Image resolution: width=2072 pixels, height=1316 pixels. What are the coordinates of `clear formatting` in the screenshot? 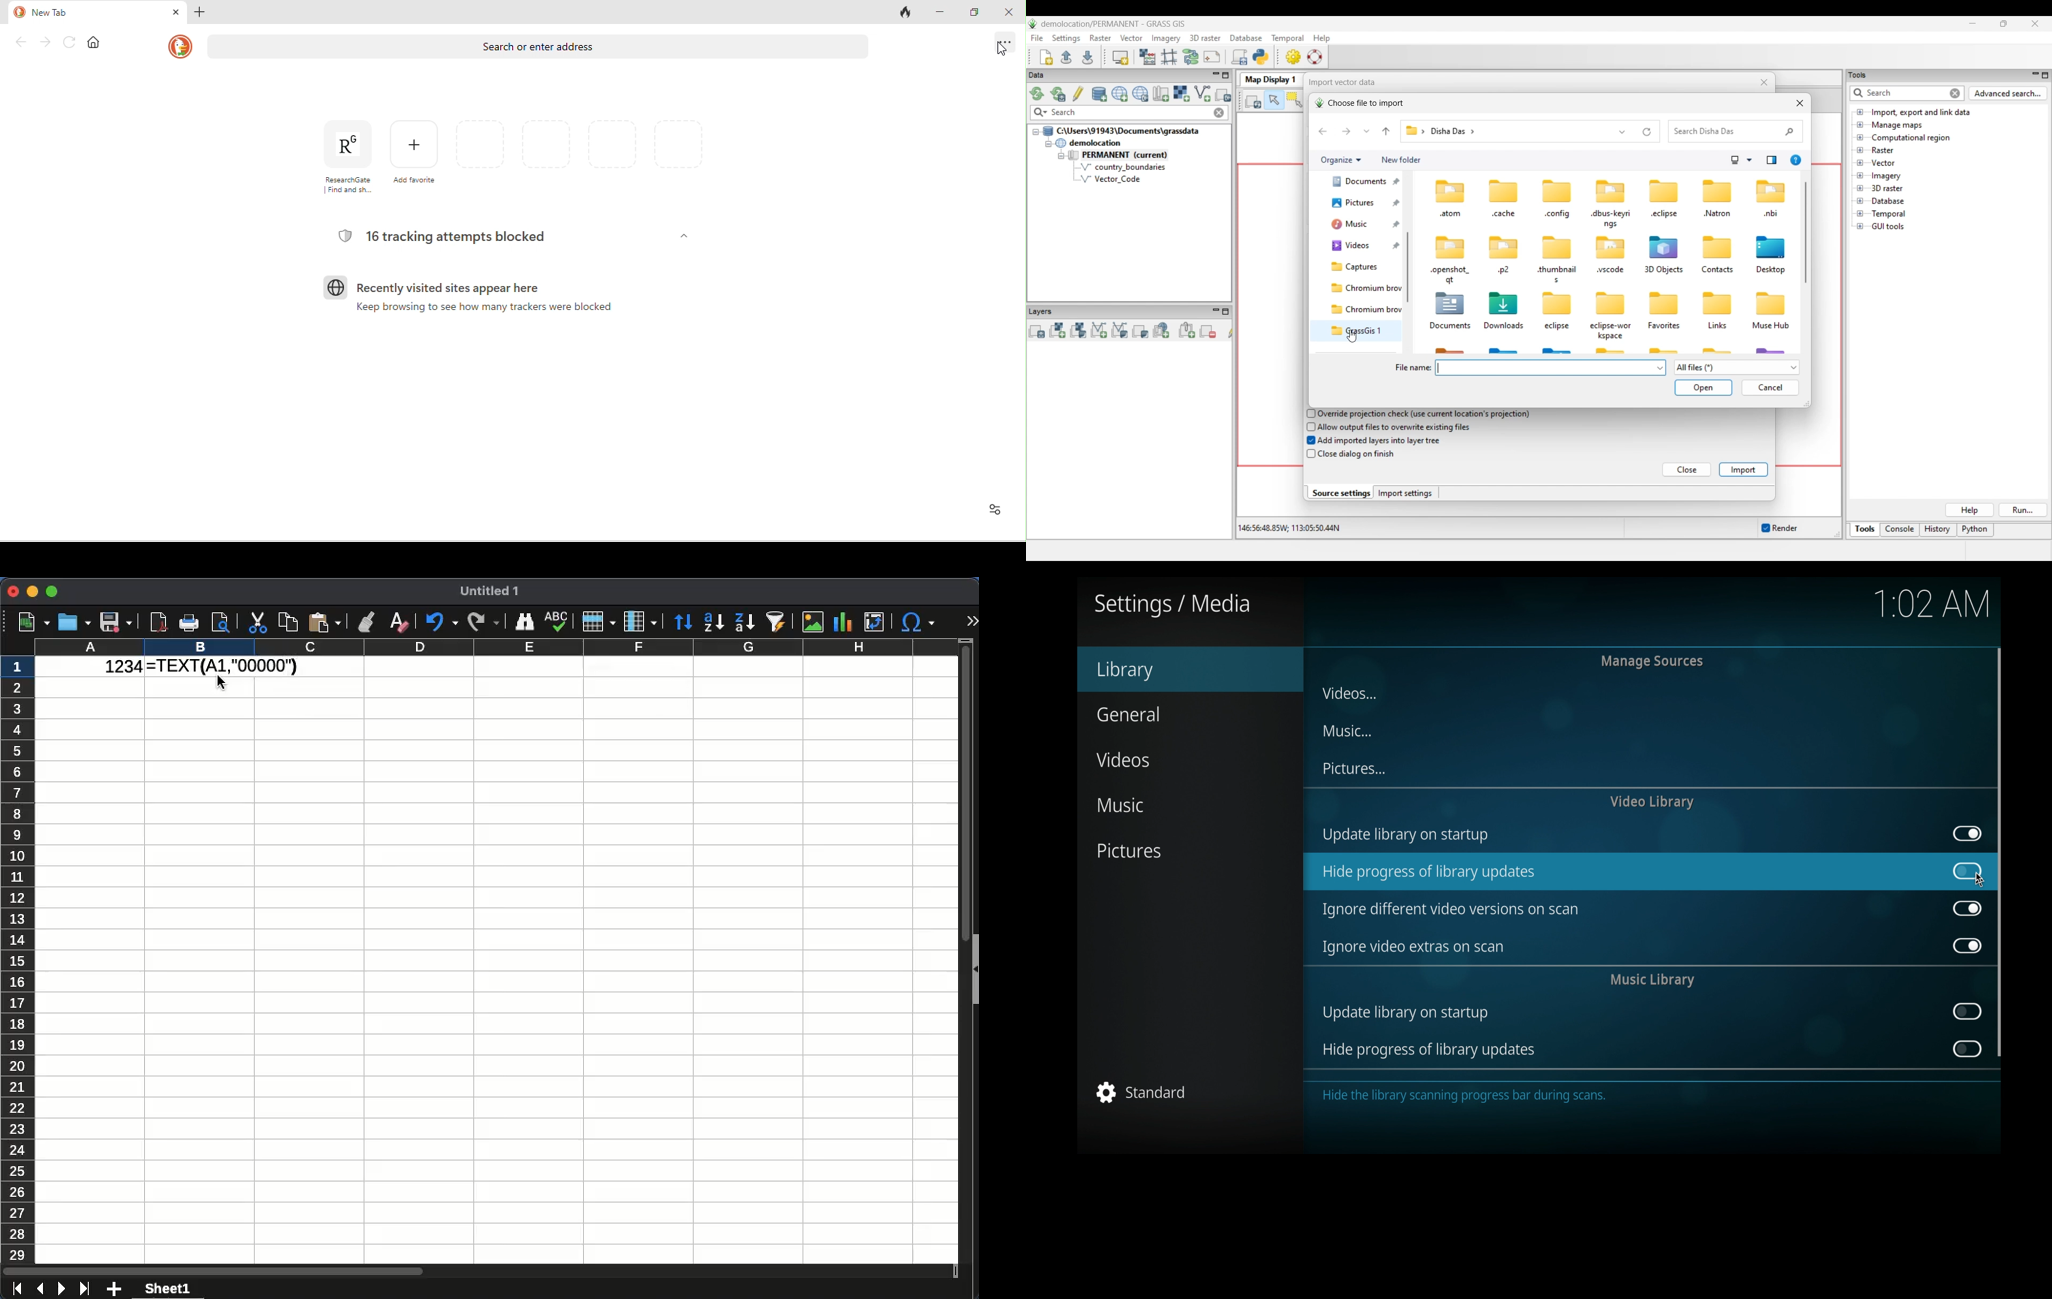 It's located at (398, 620).